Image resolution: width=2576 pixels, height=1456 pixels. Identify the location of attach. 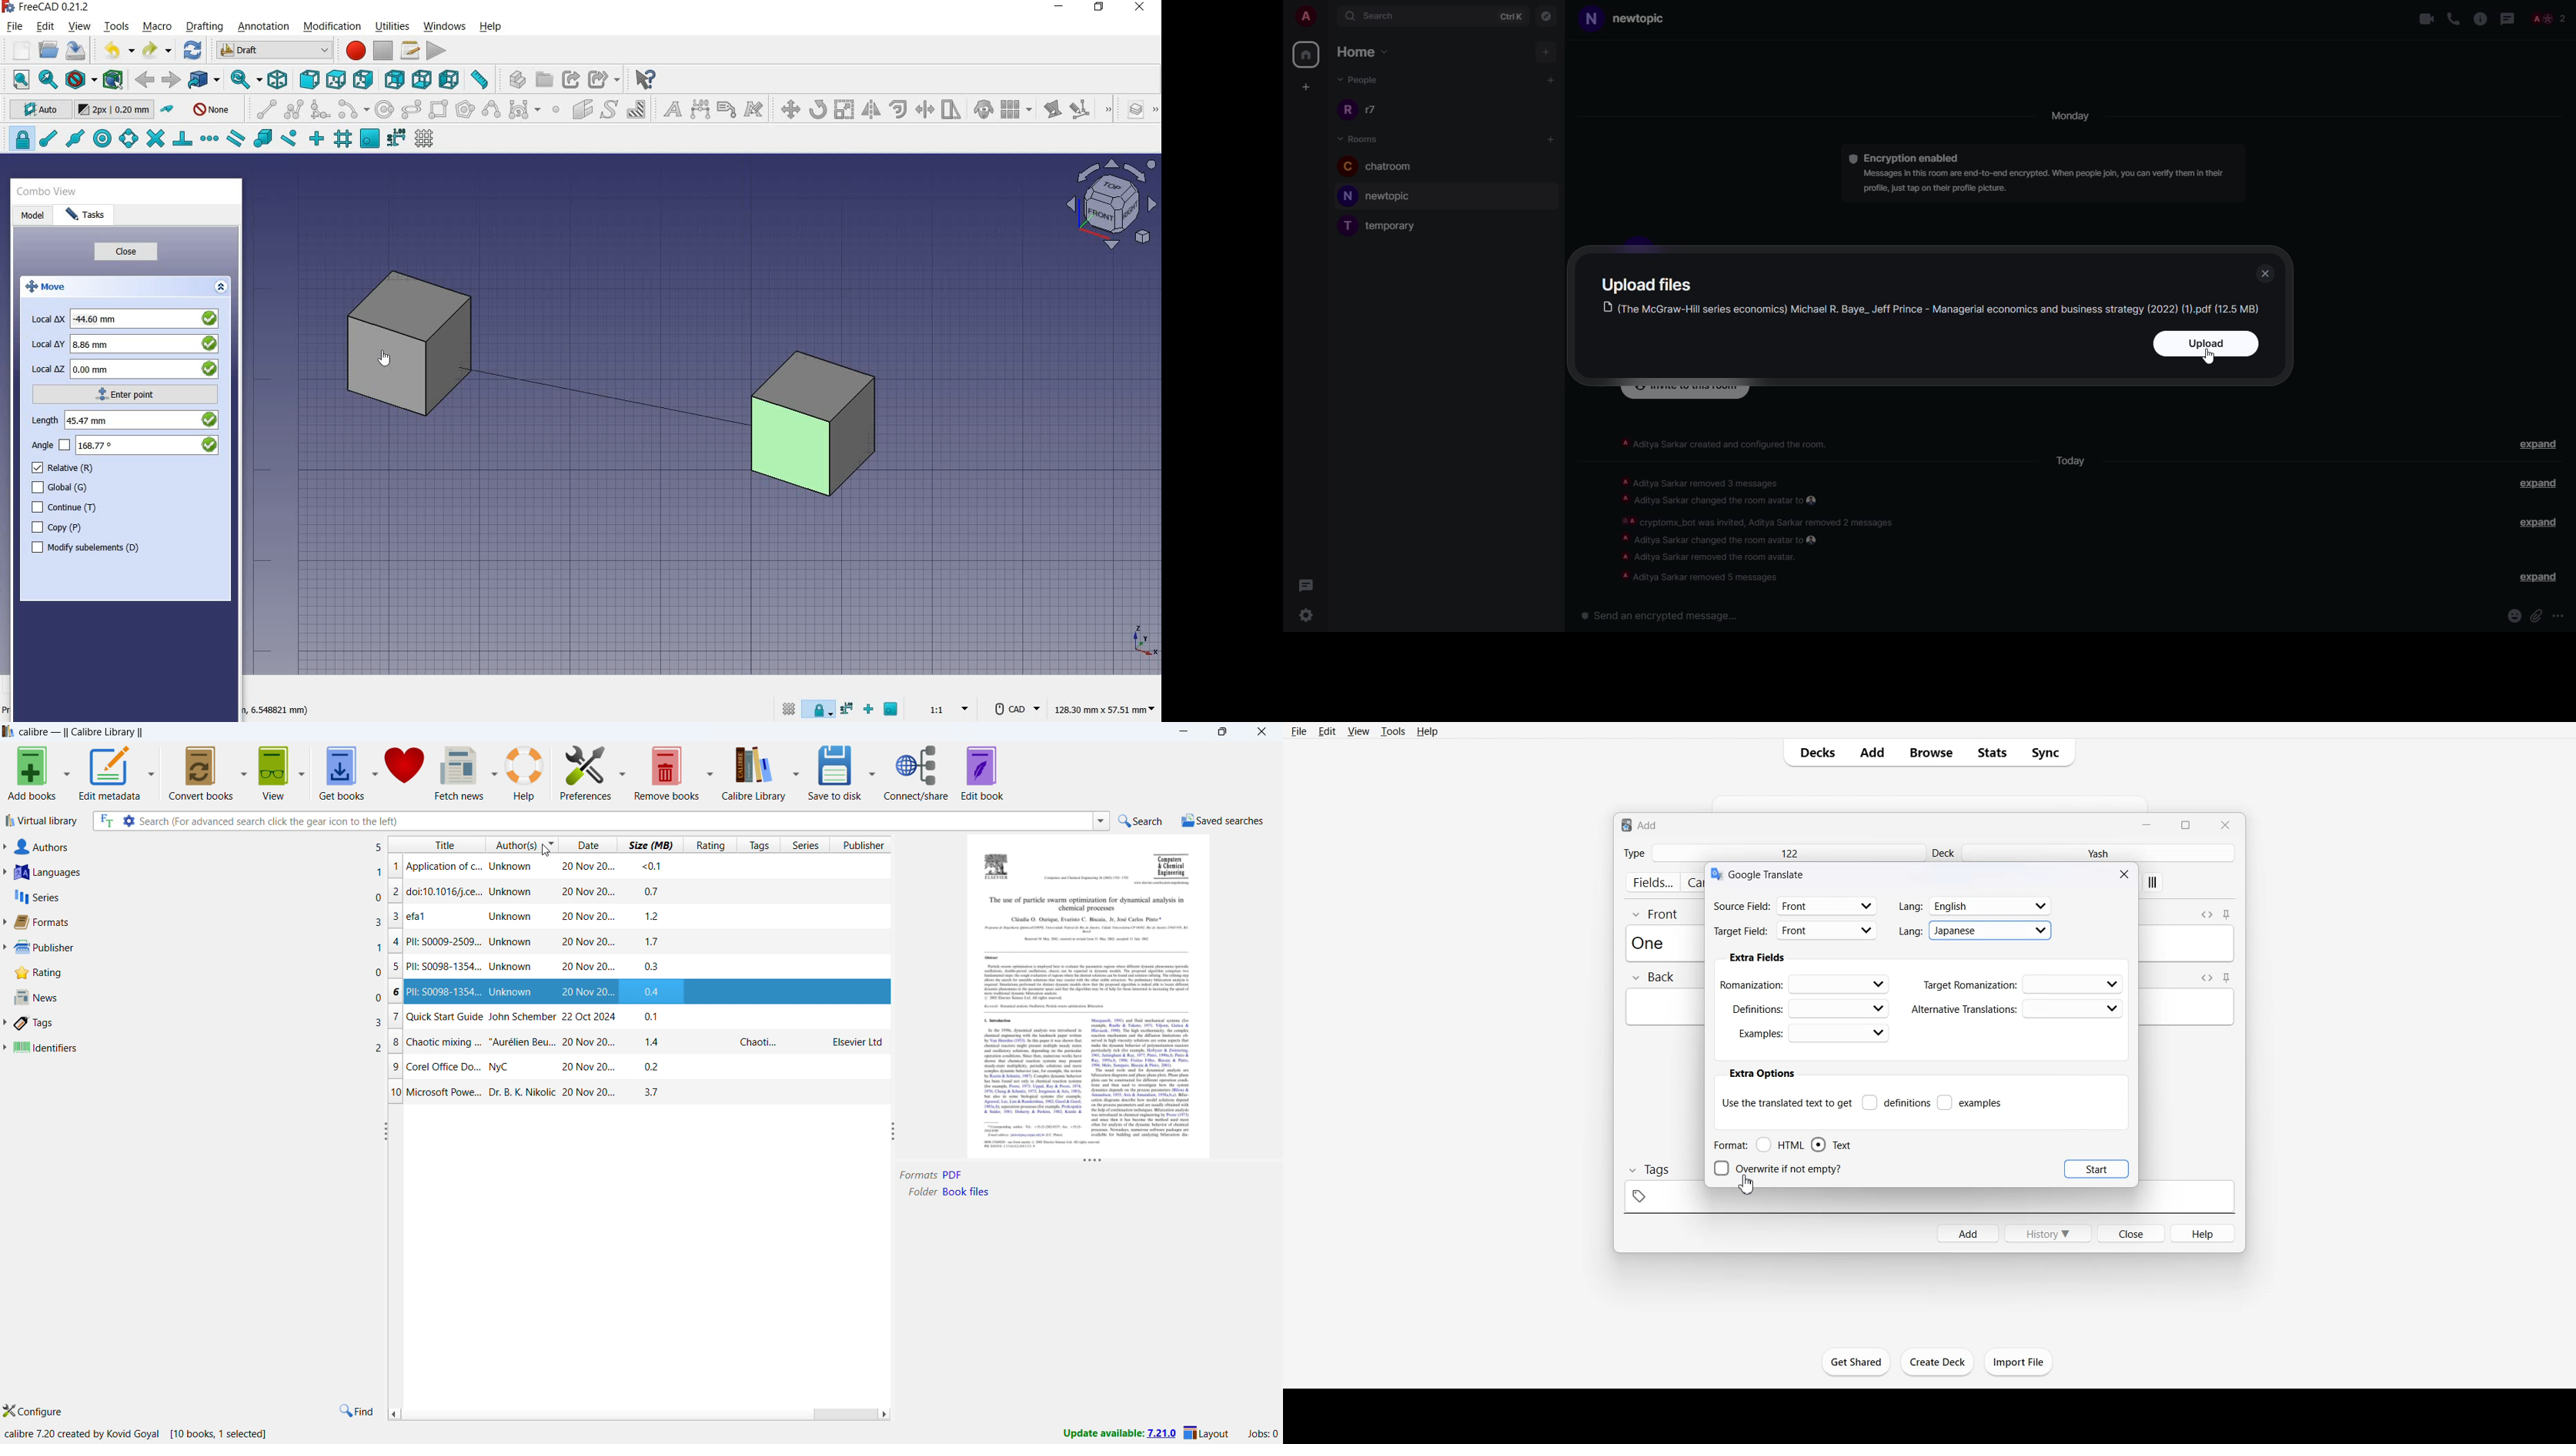
(2563, 616).